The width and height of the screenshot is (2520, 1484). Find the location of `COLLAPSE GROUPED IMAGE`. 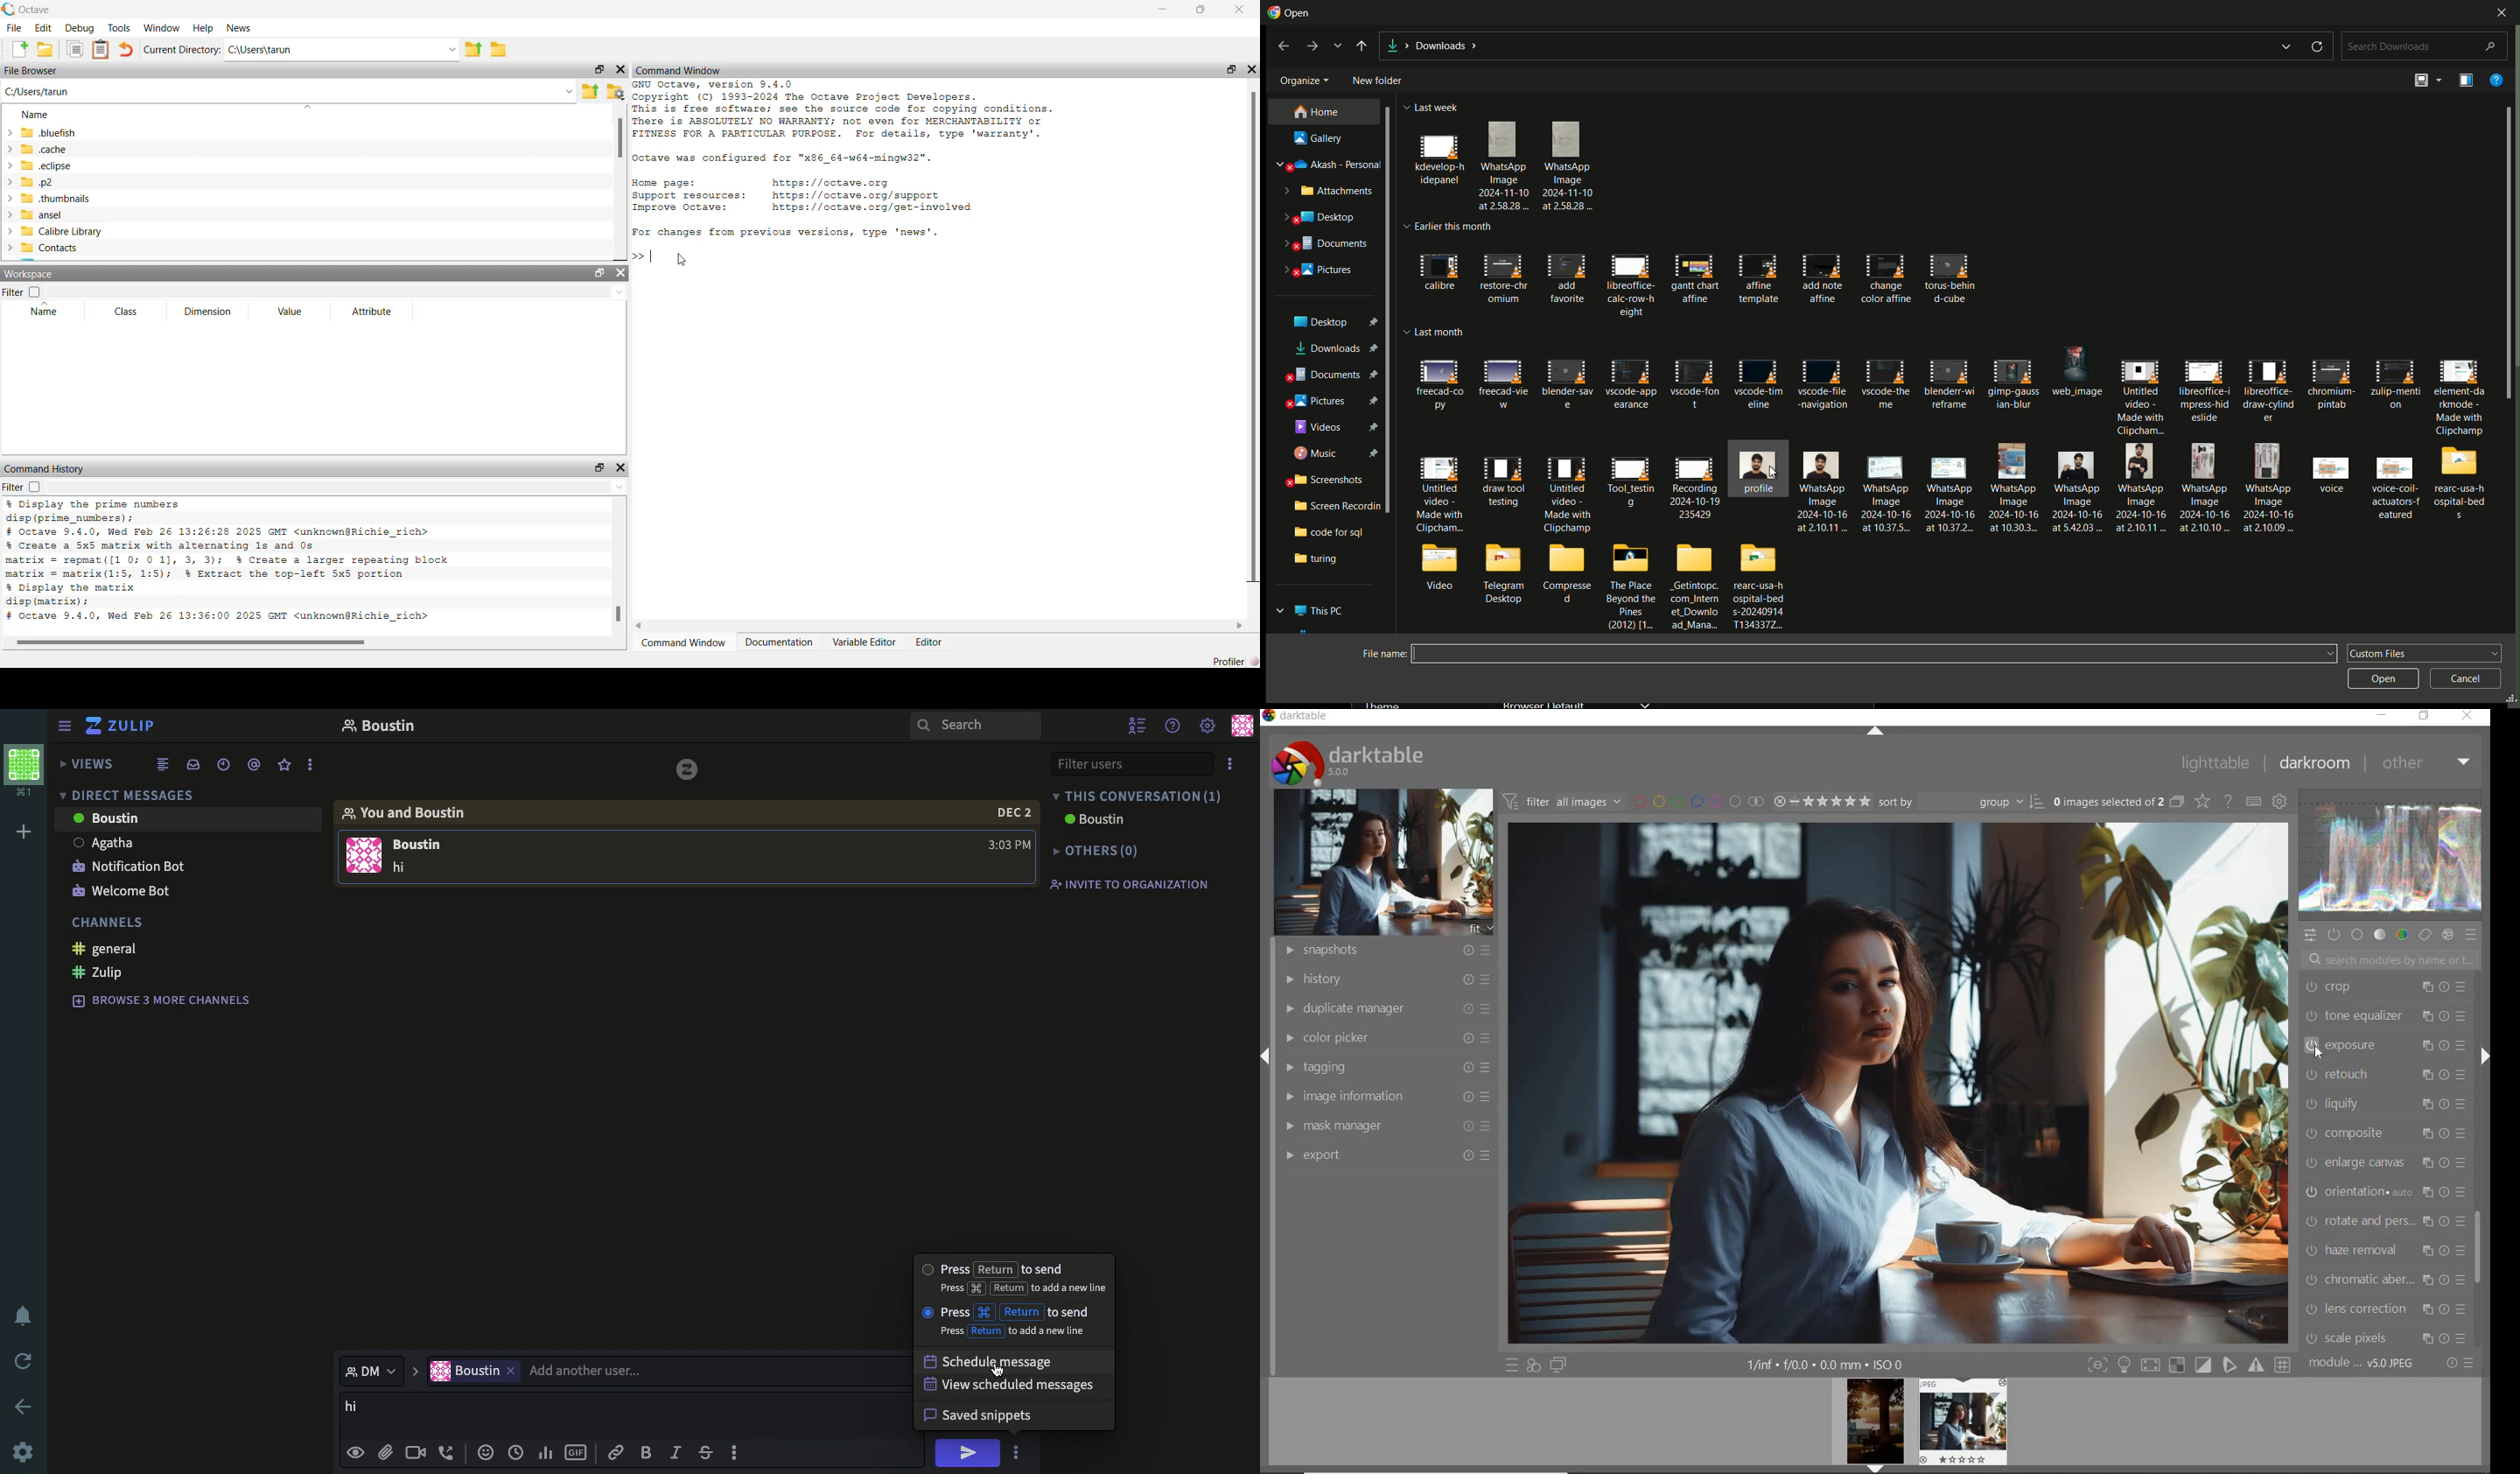

COLLAPSE GROUPED IMAGE is located at coordinates (2176, 803).